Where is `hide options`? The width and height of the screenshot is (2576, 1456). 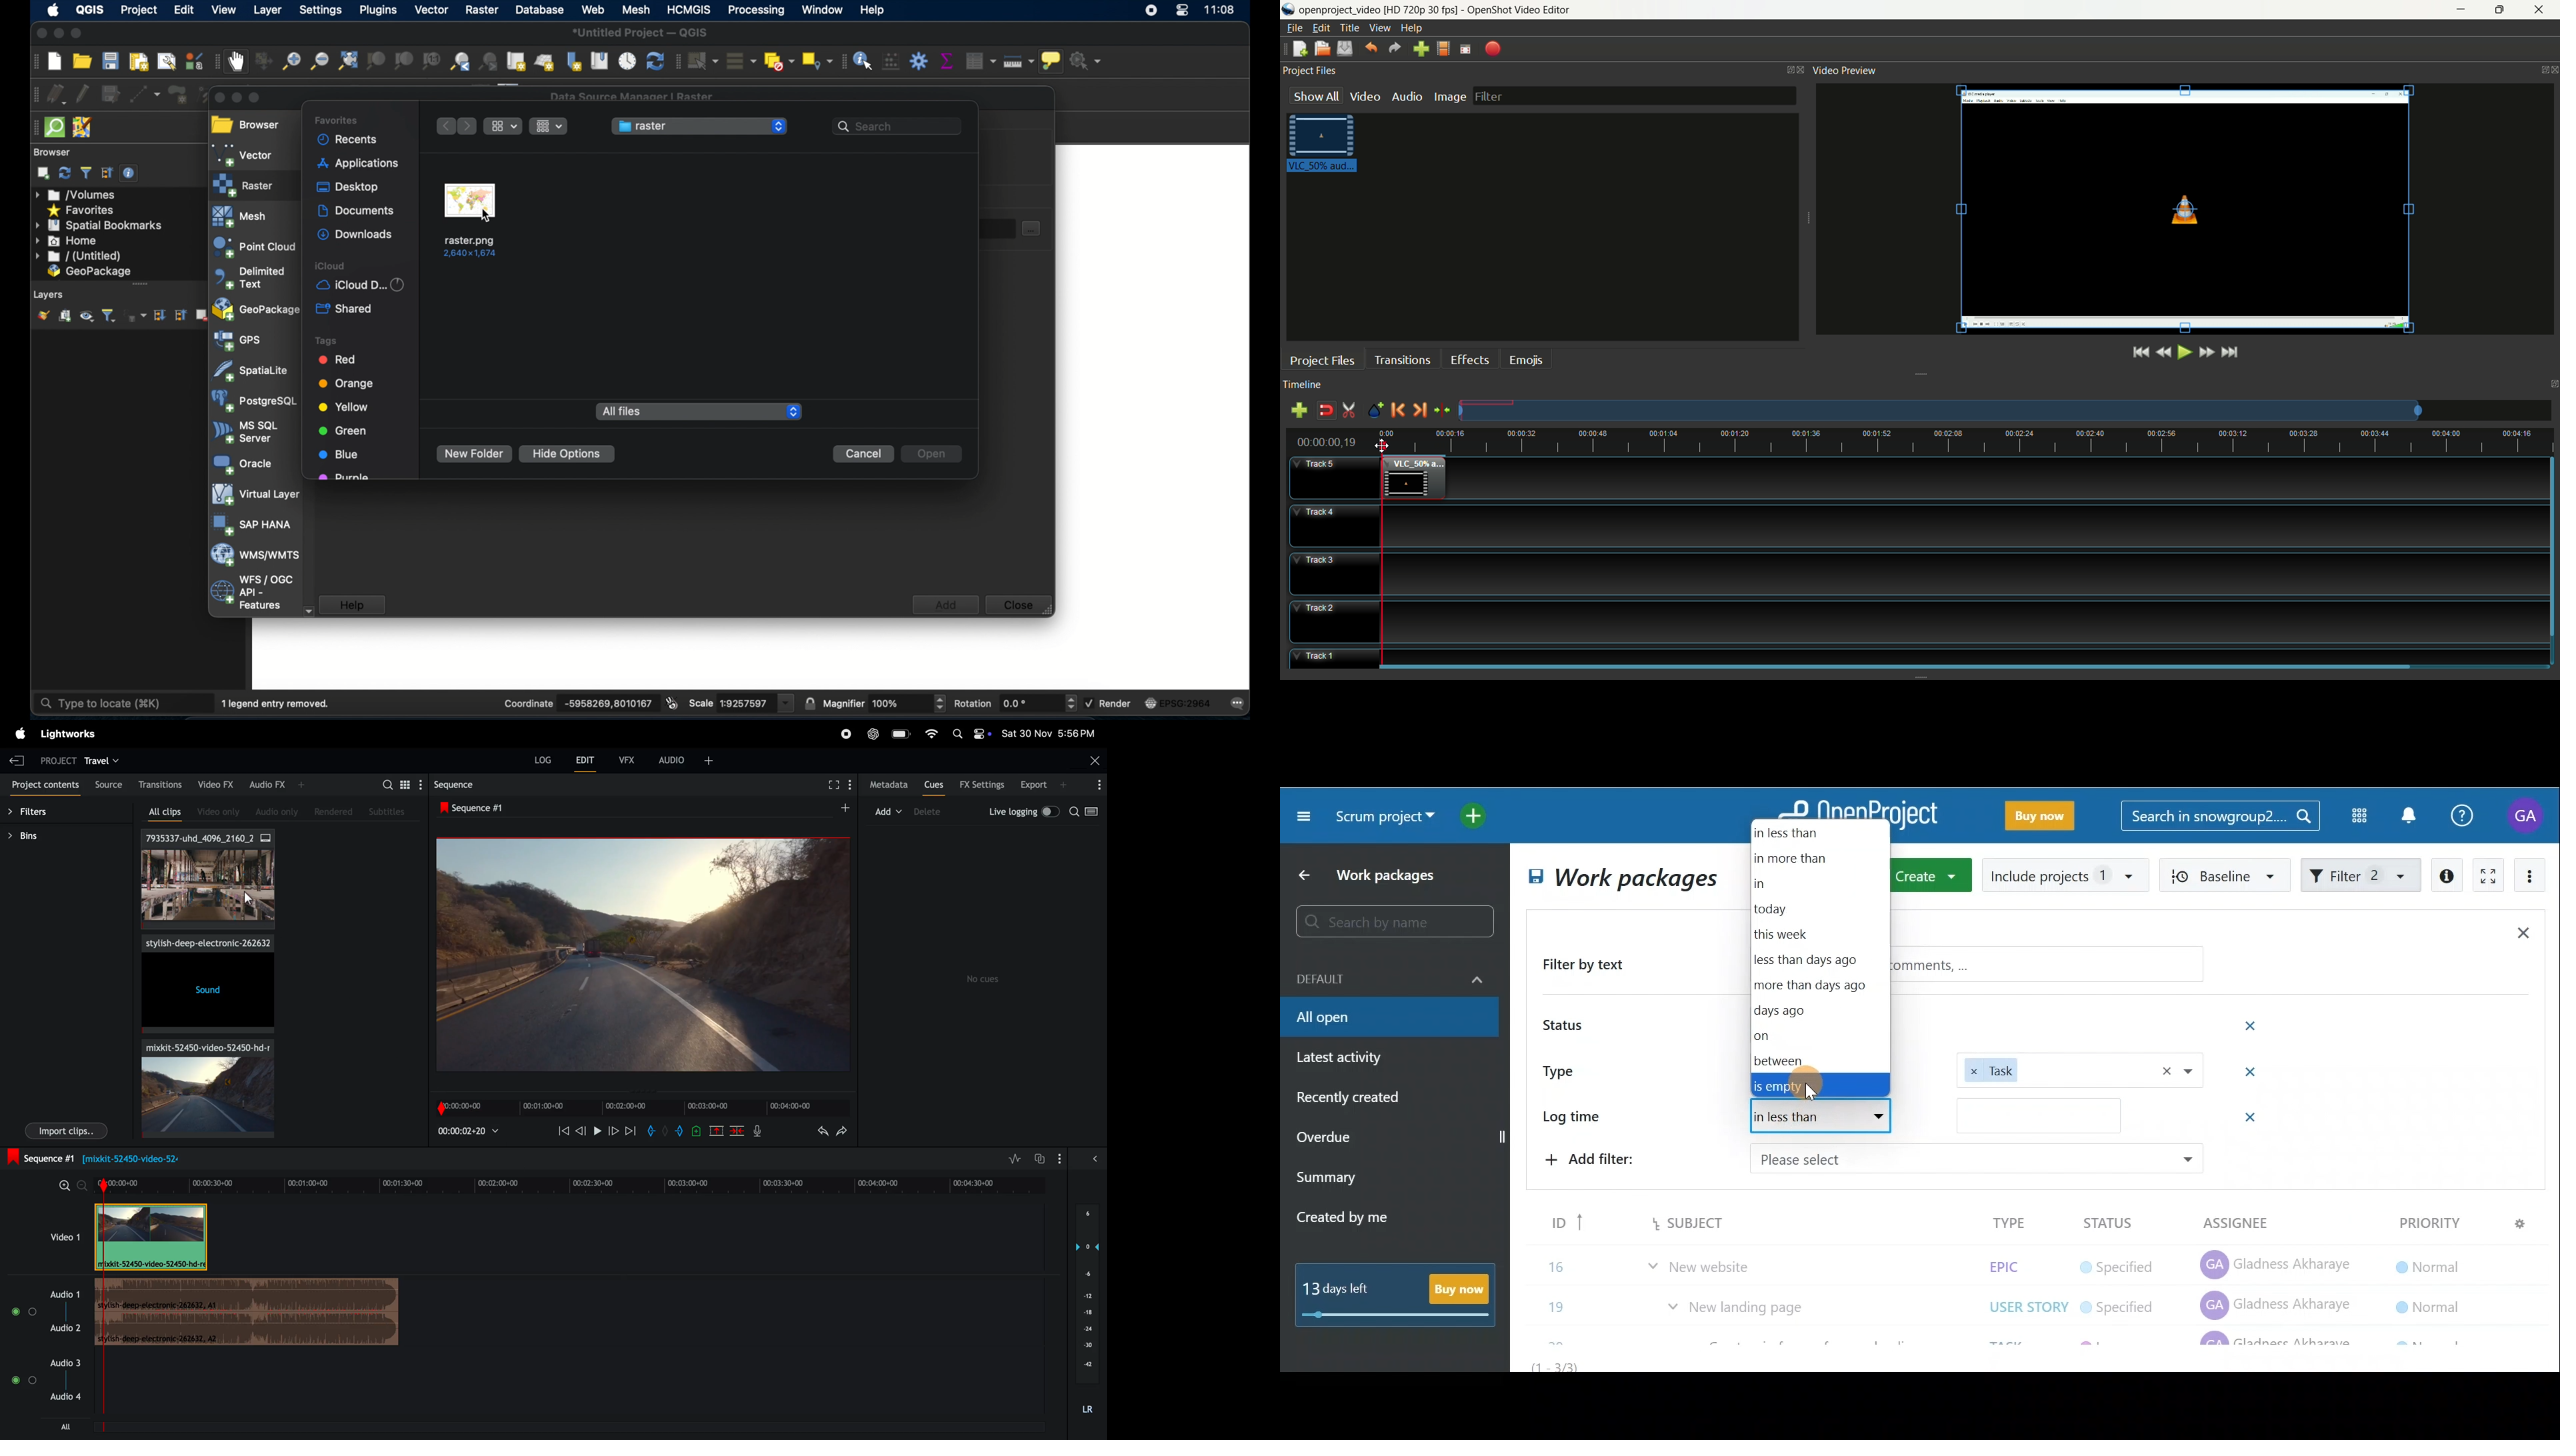 hide options is located at coordinates (567, 452).